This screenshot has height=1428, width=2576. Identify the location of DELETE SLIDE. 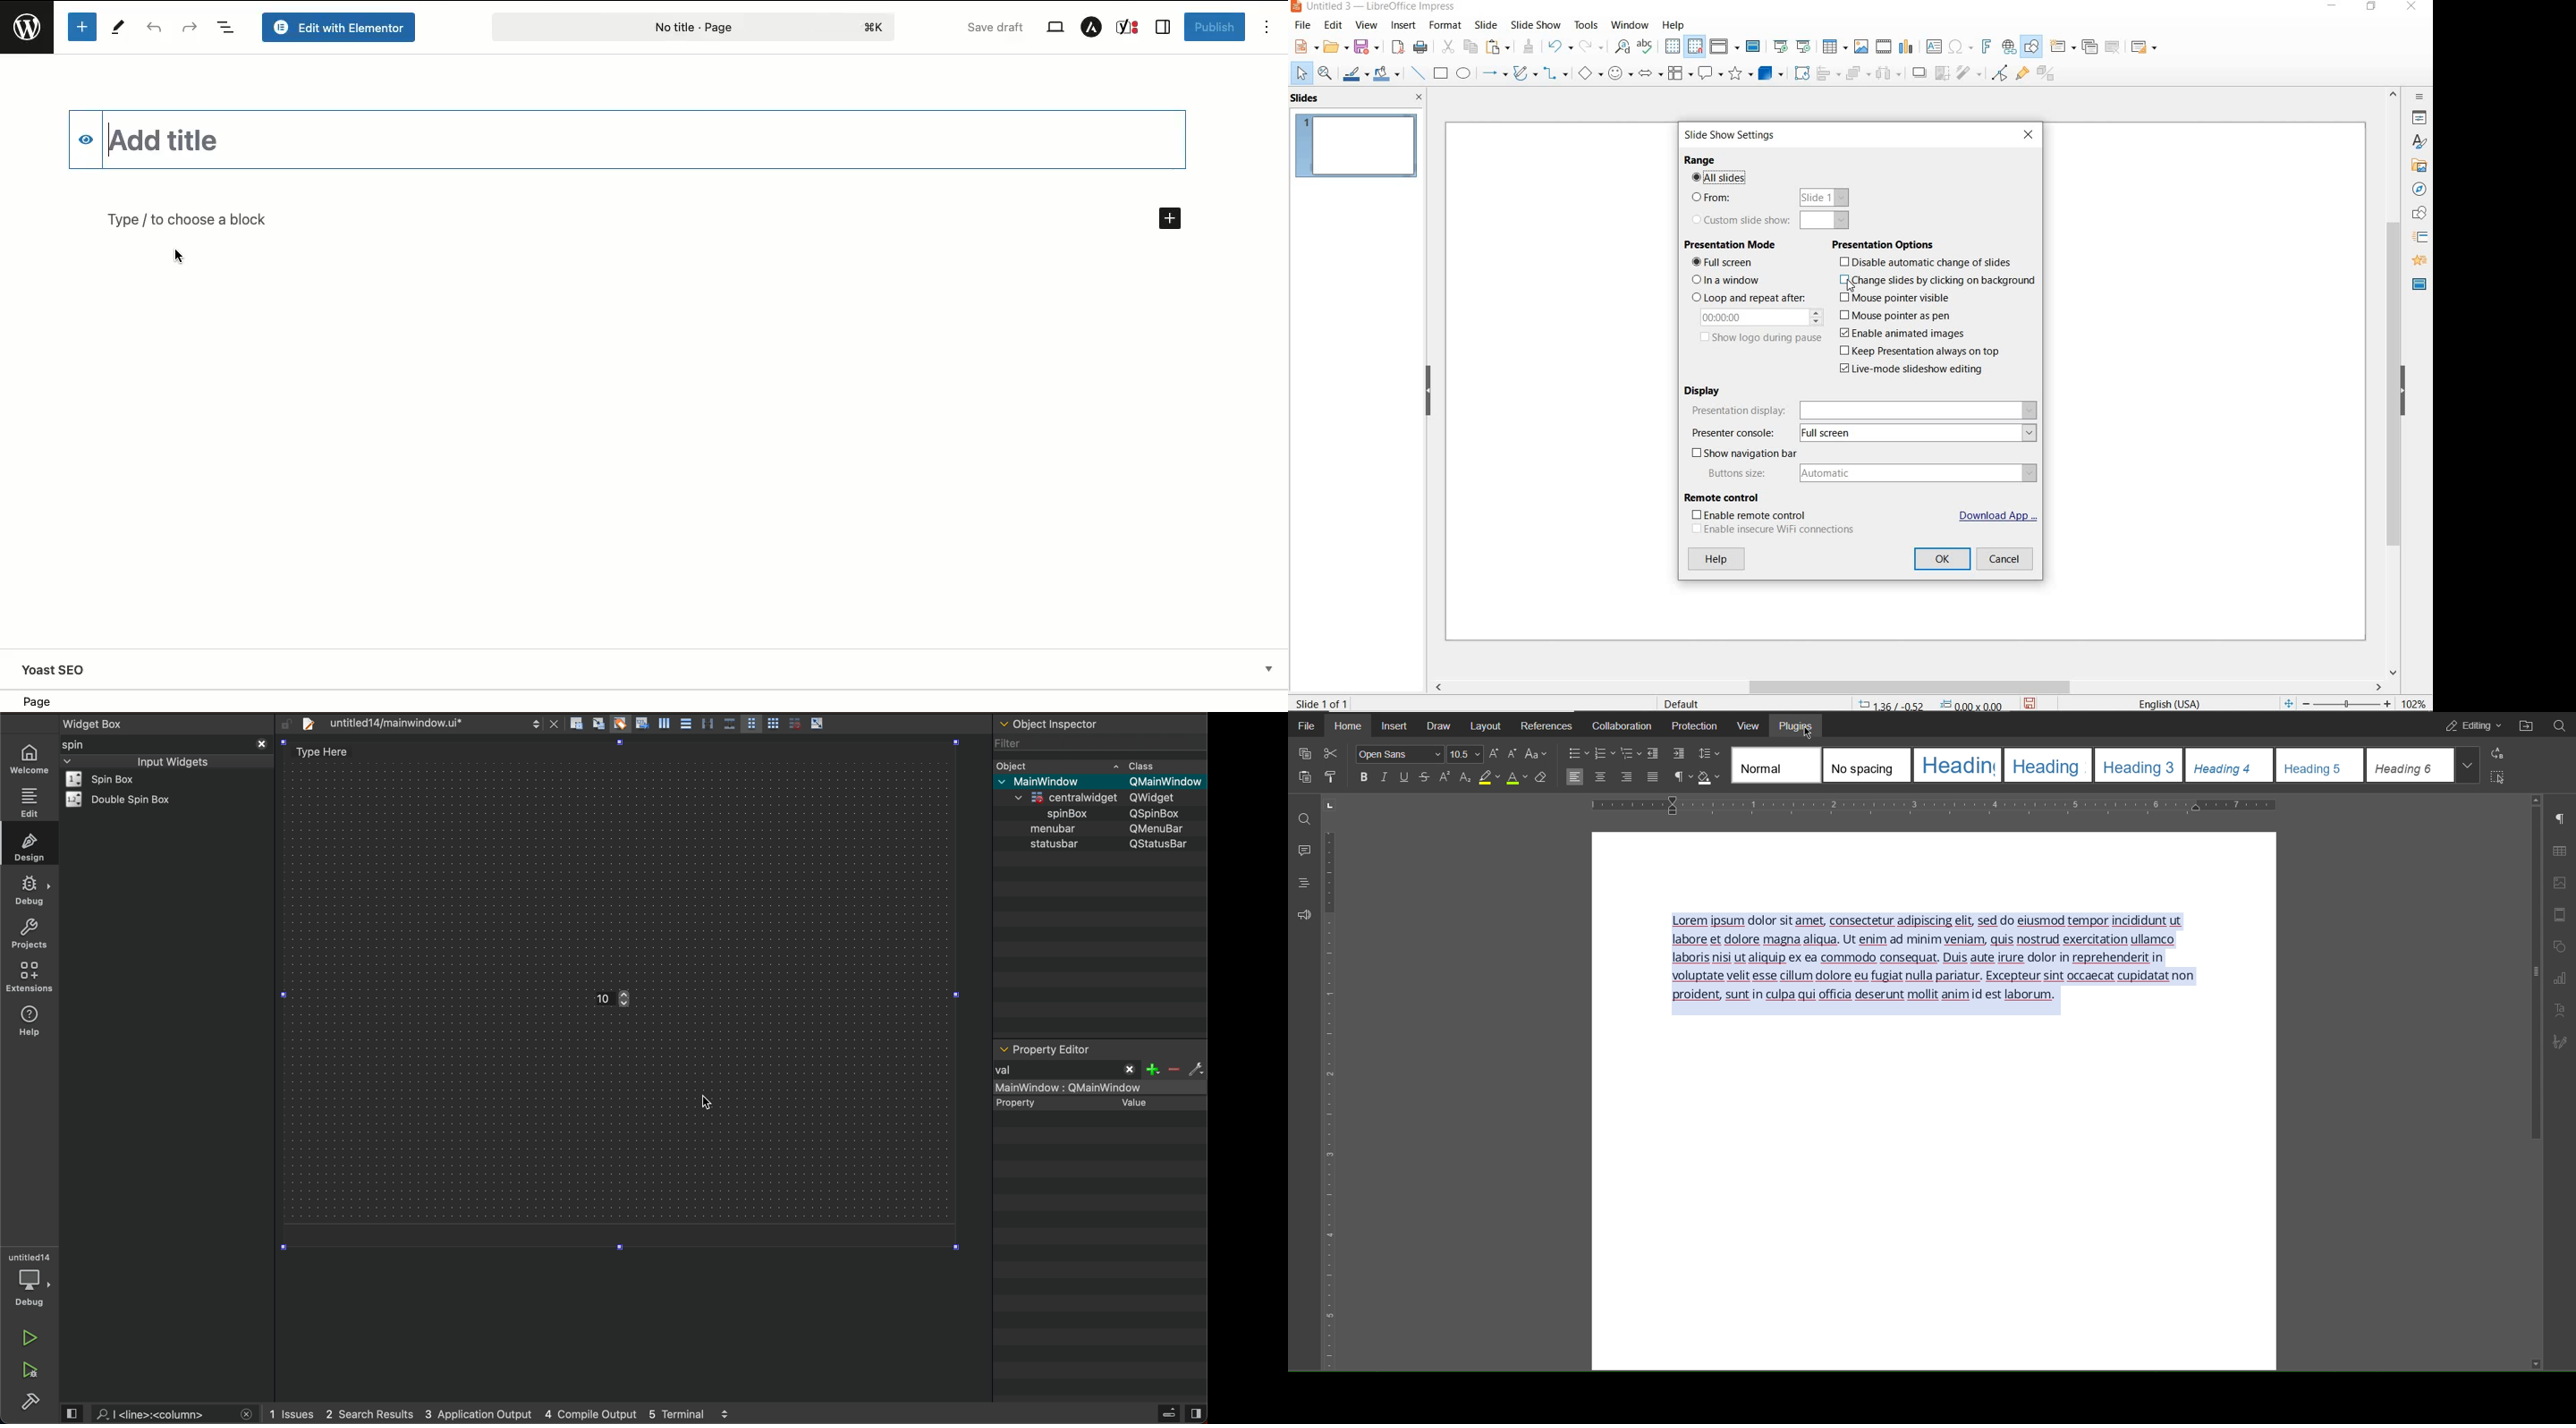
(2112, 46).